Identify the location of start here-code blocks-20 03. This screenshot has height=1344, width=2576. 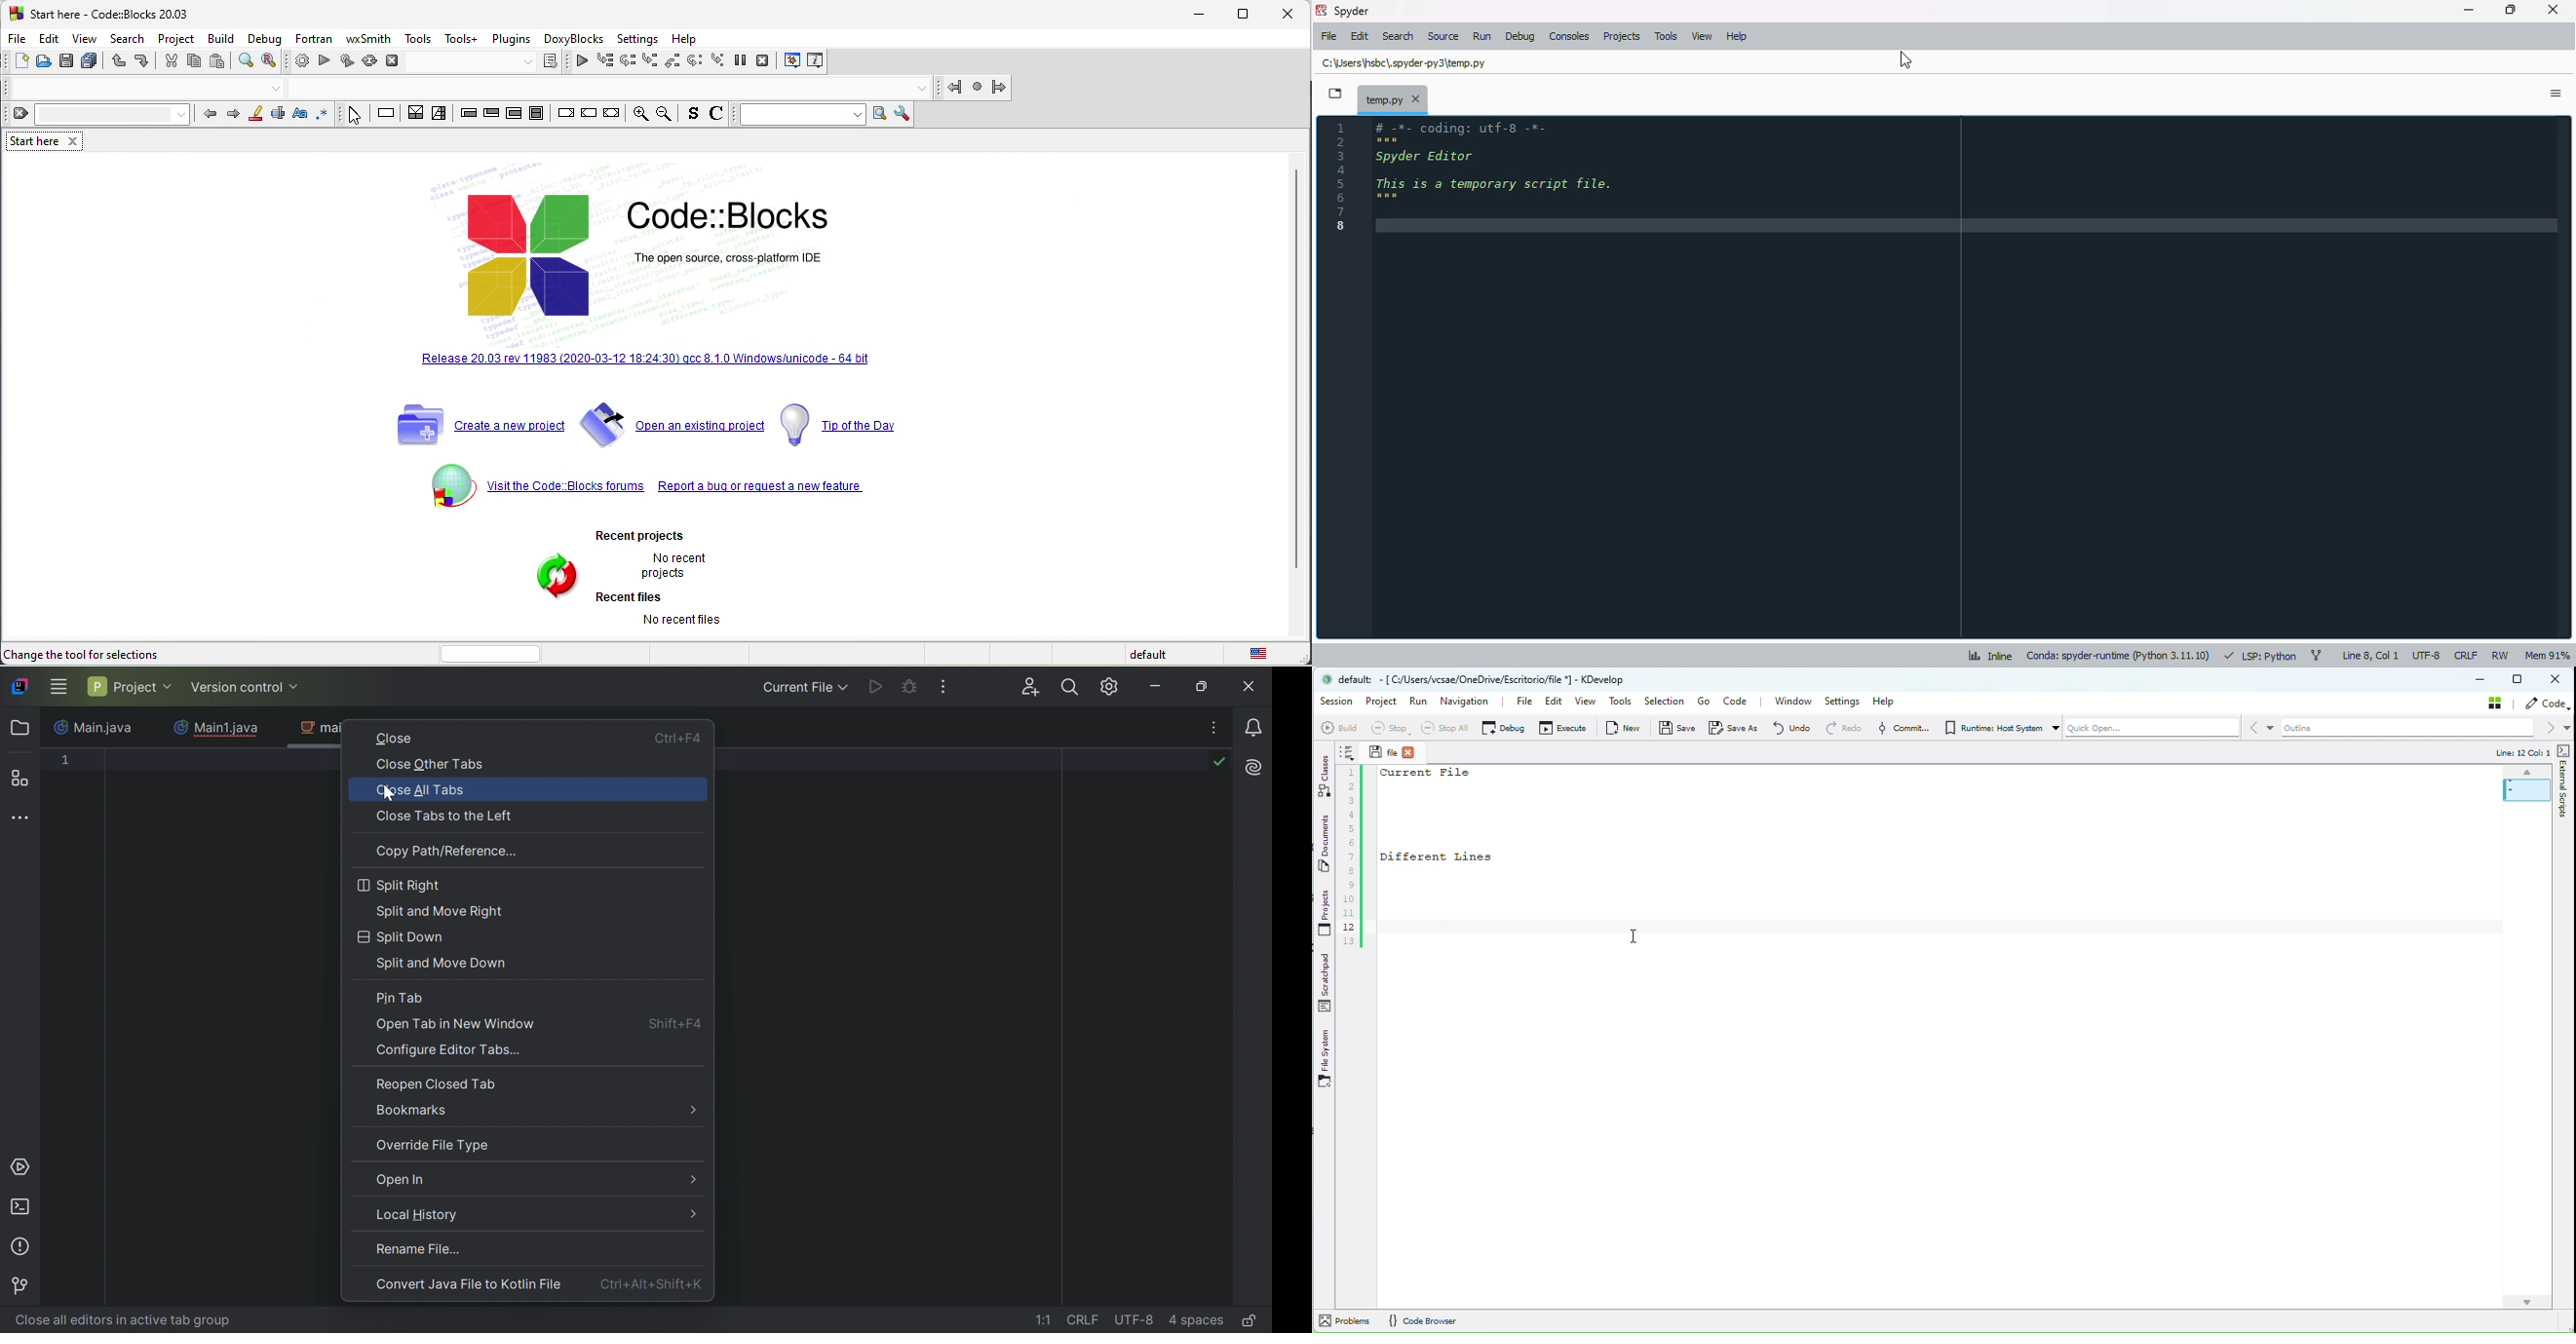
(128, 14).